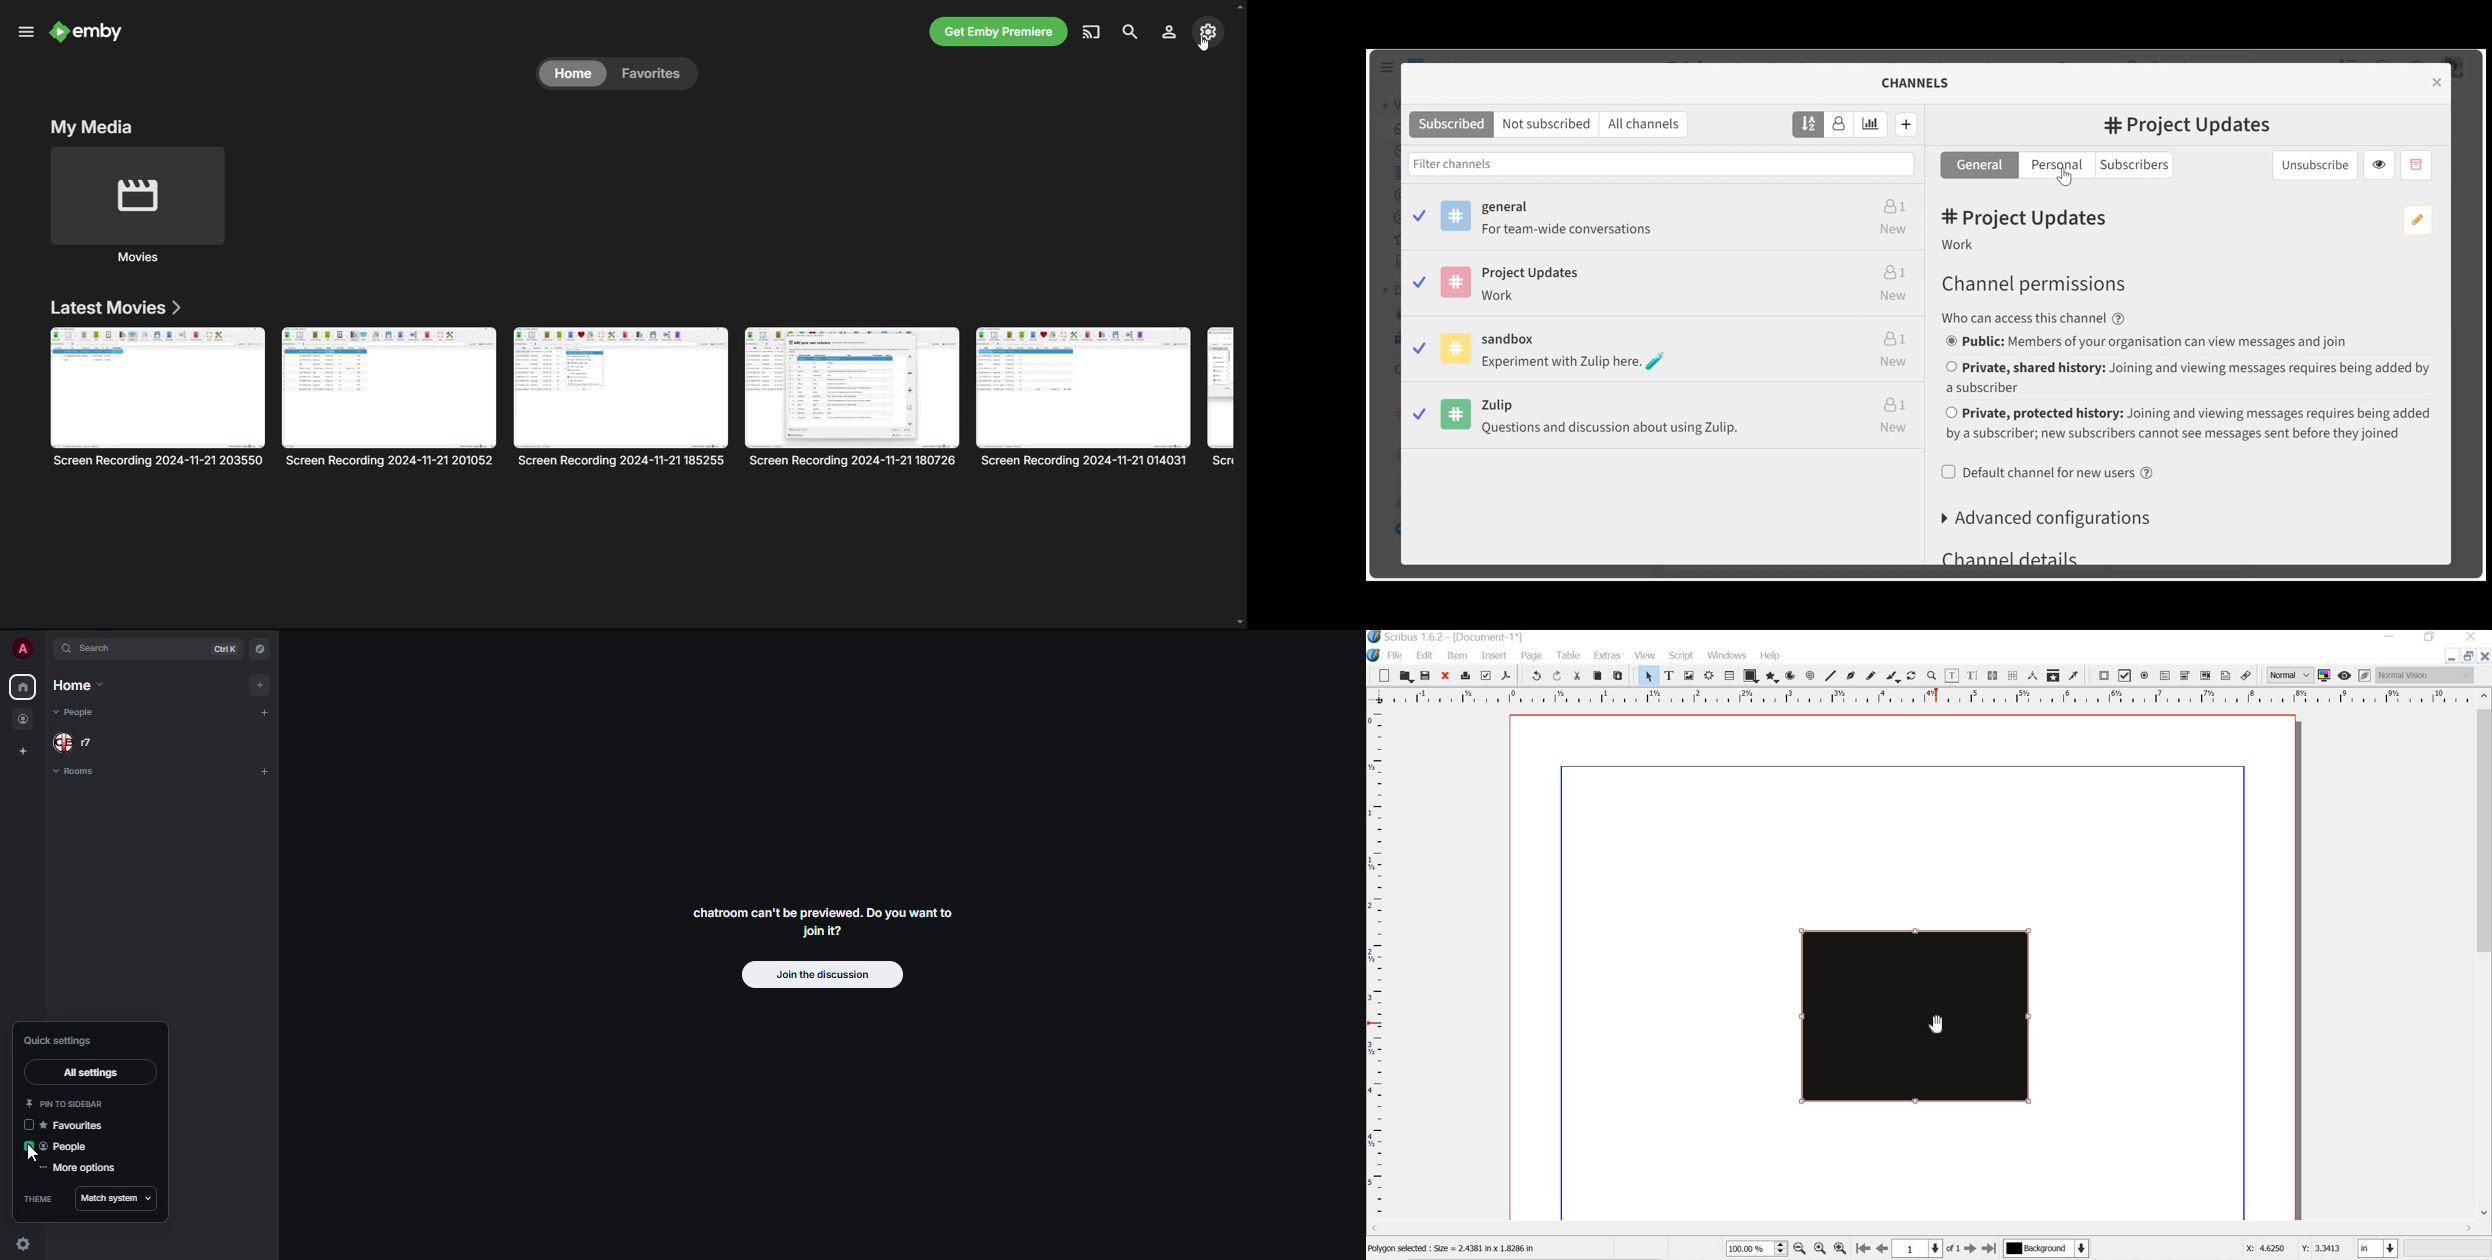 The height and width of the screenshot is (1260, 2492). I want to click on zoom in or out, so click(1933, 676).